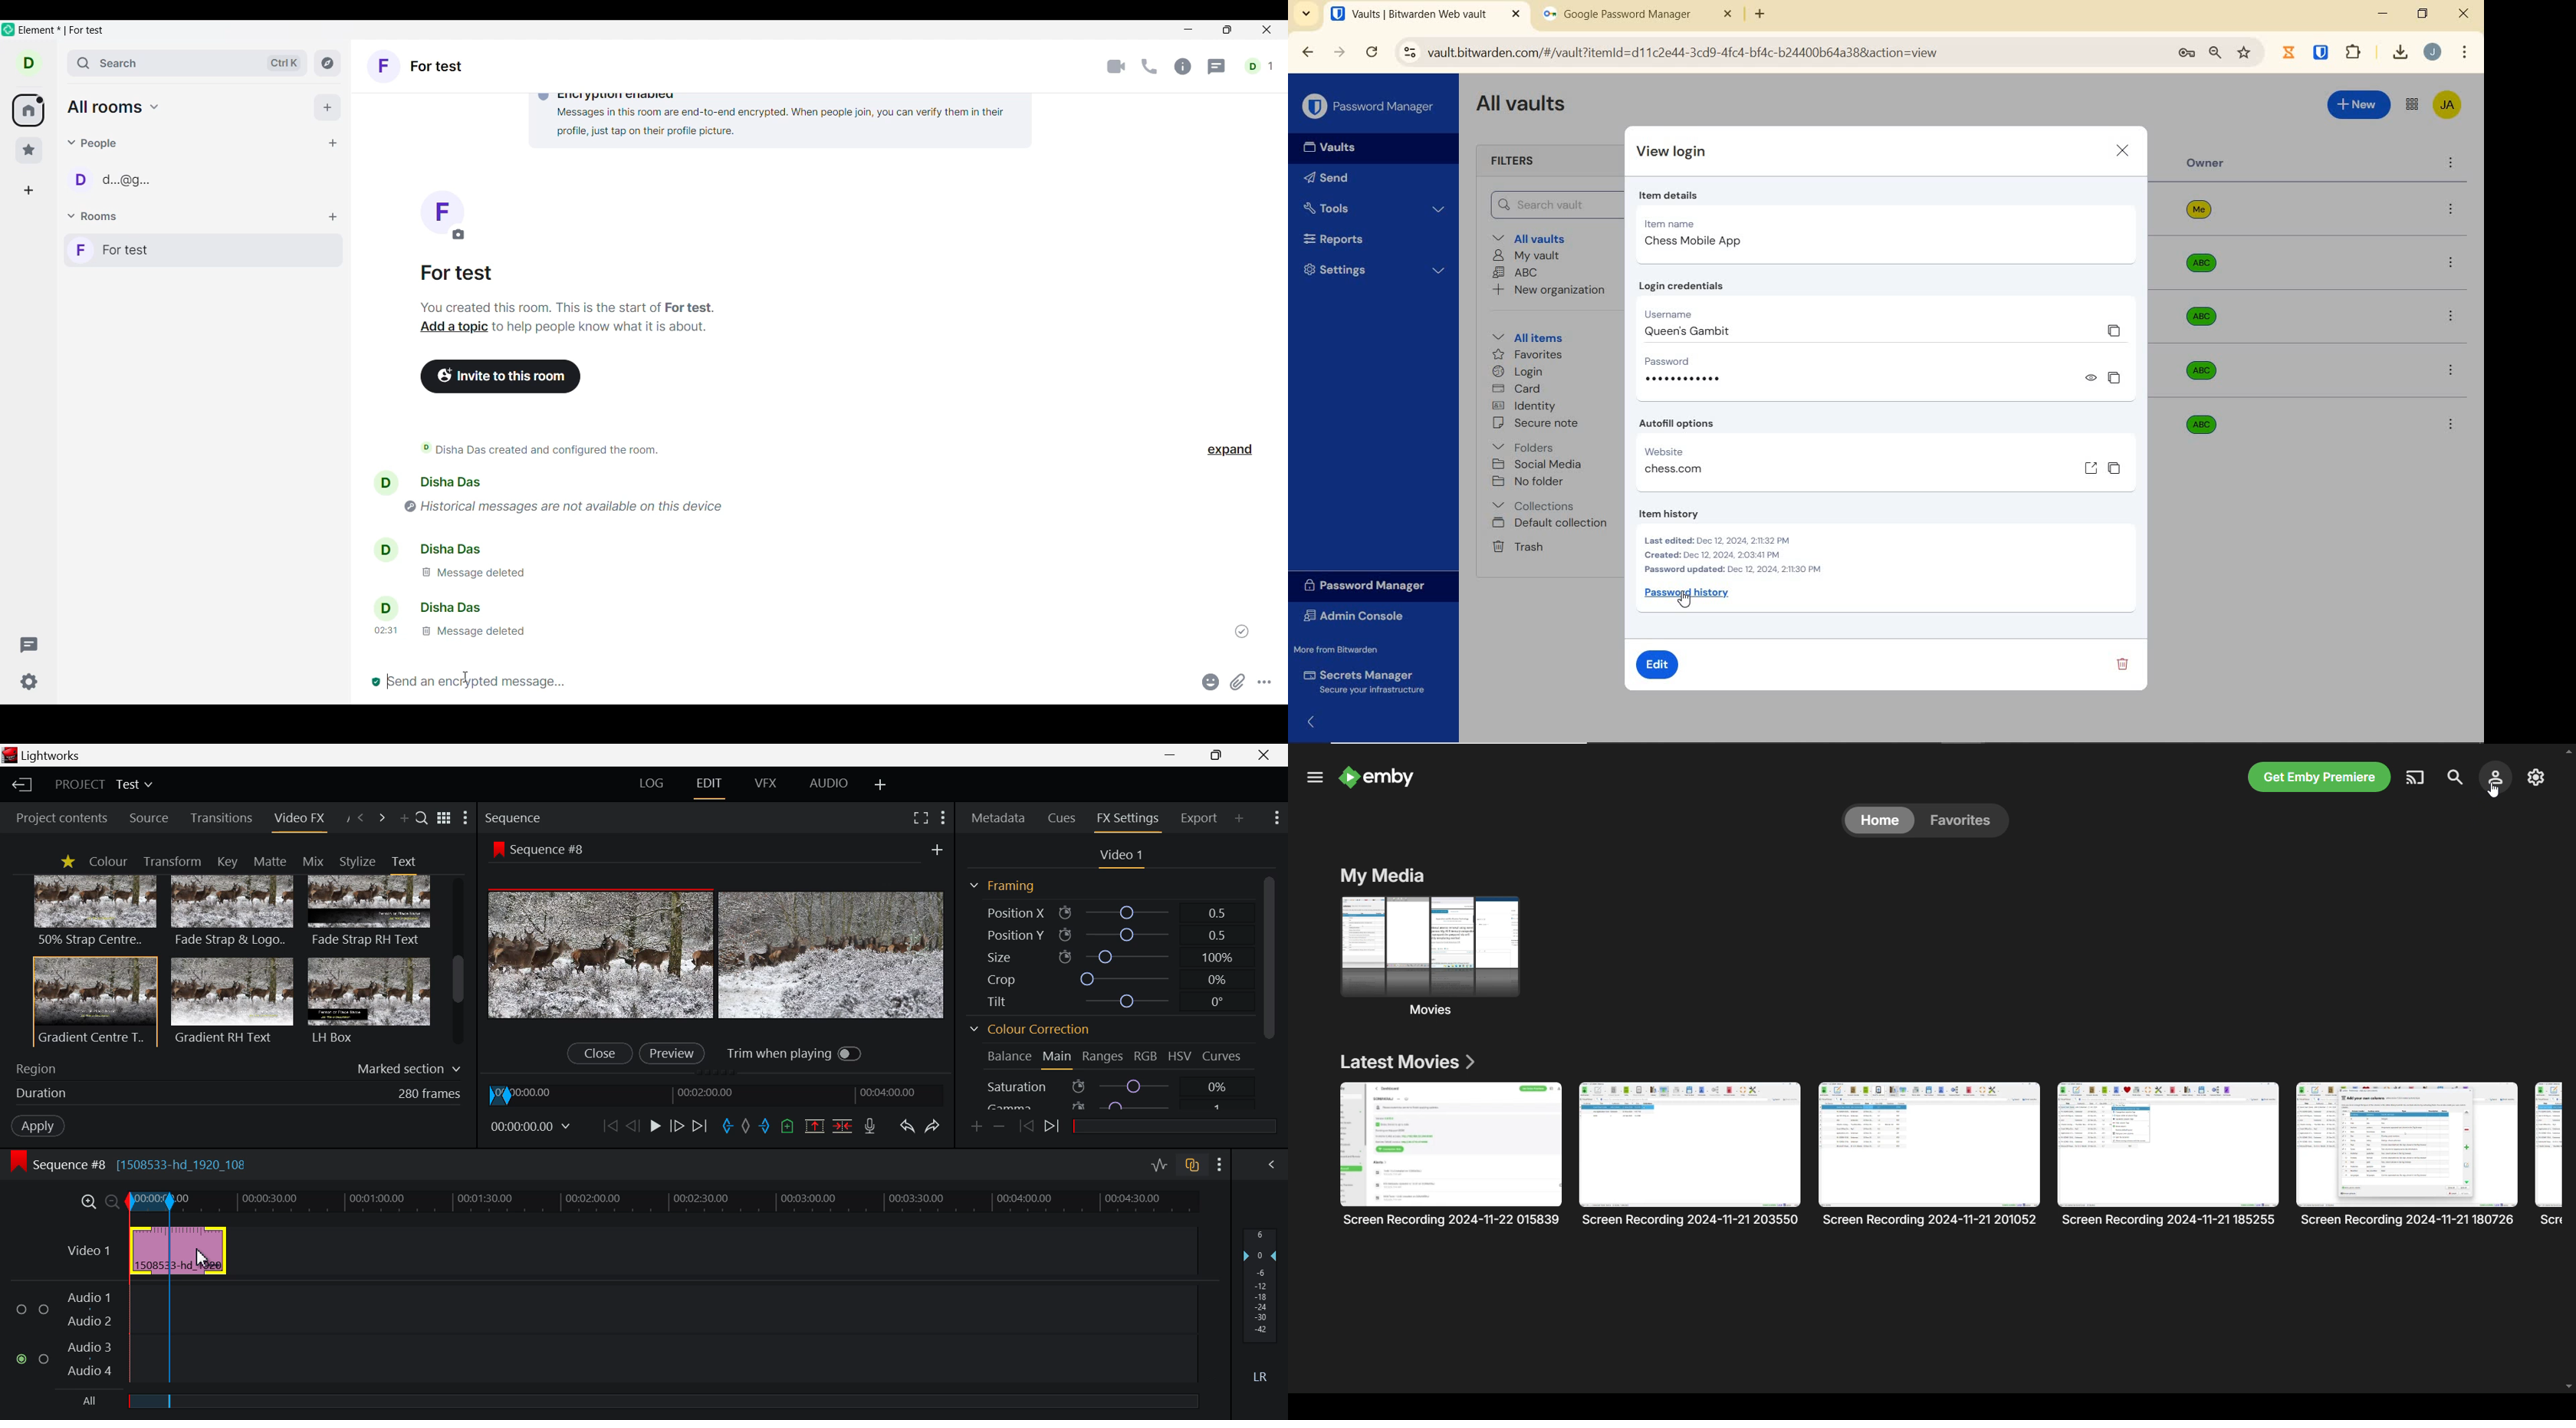 Image resolution: width=2576 pixels, height=1428 pixels. I want to click on Software logo, so click(9, 29).